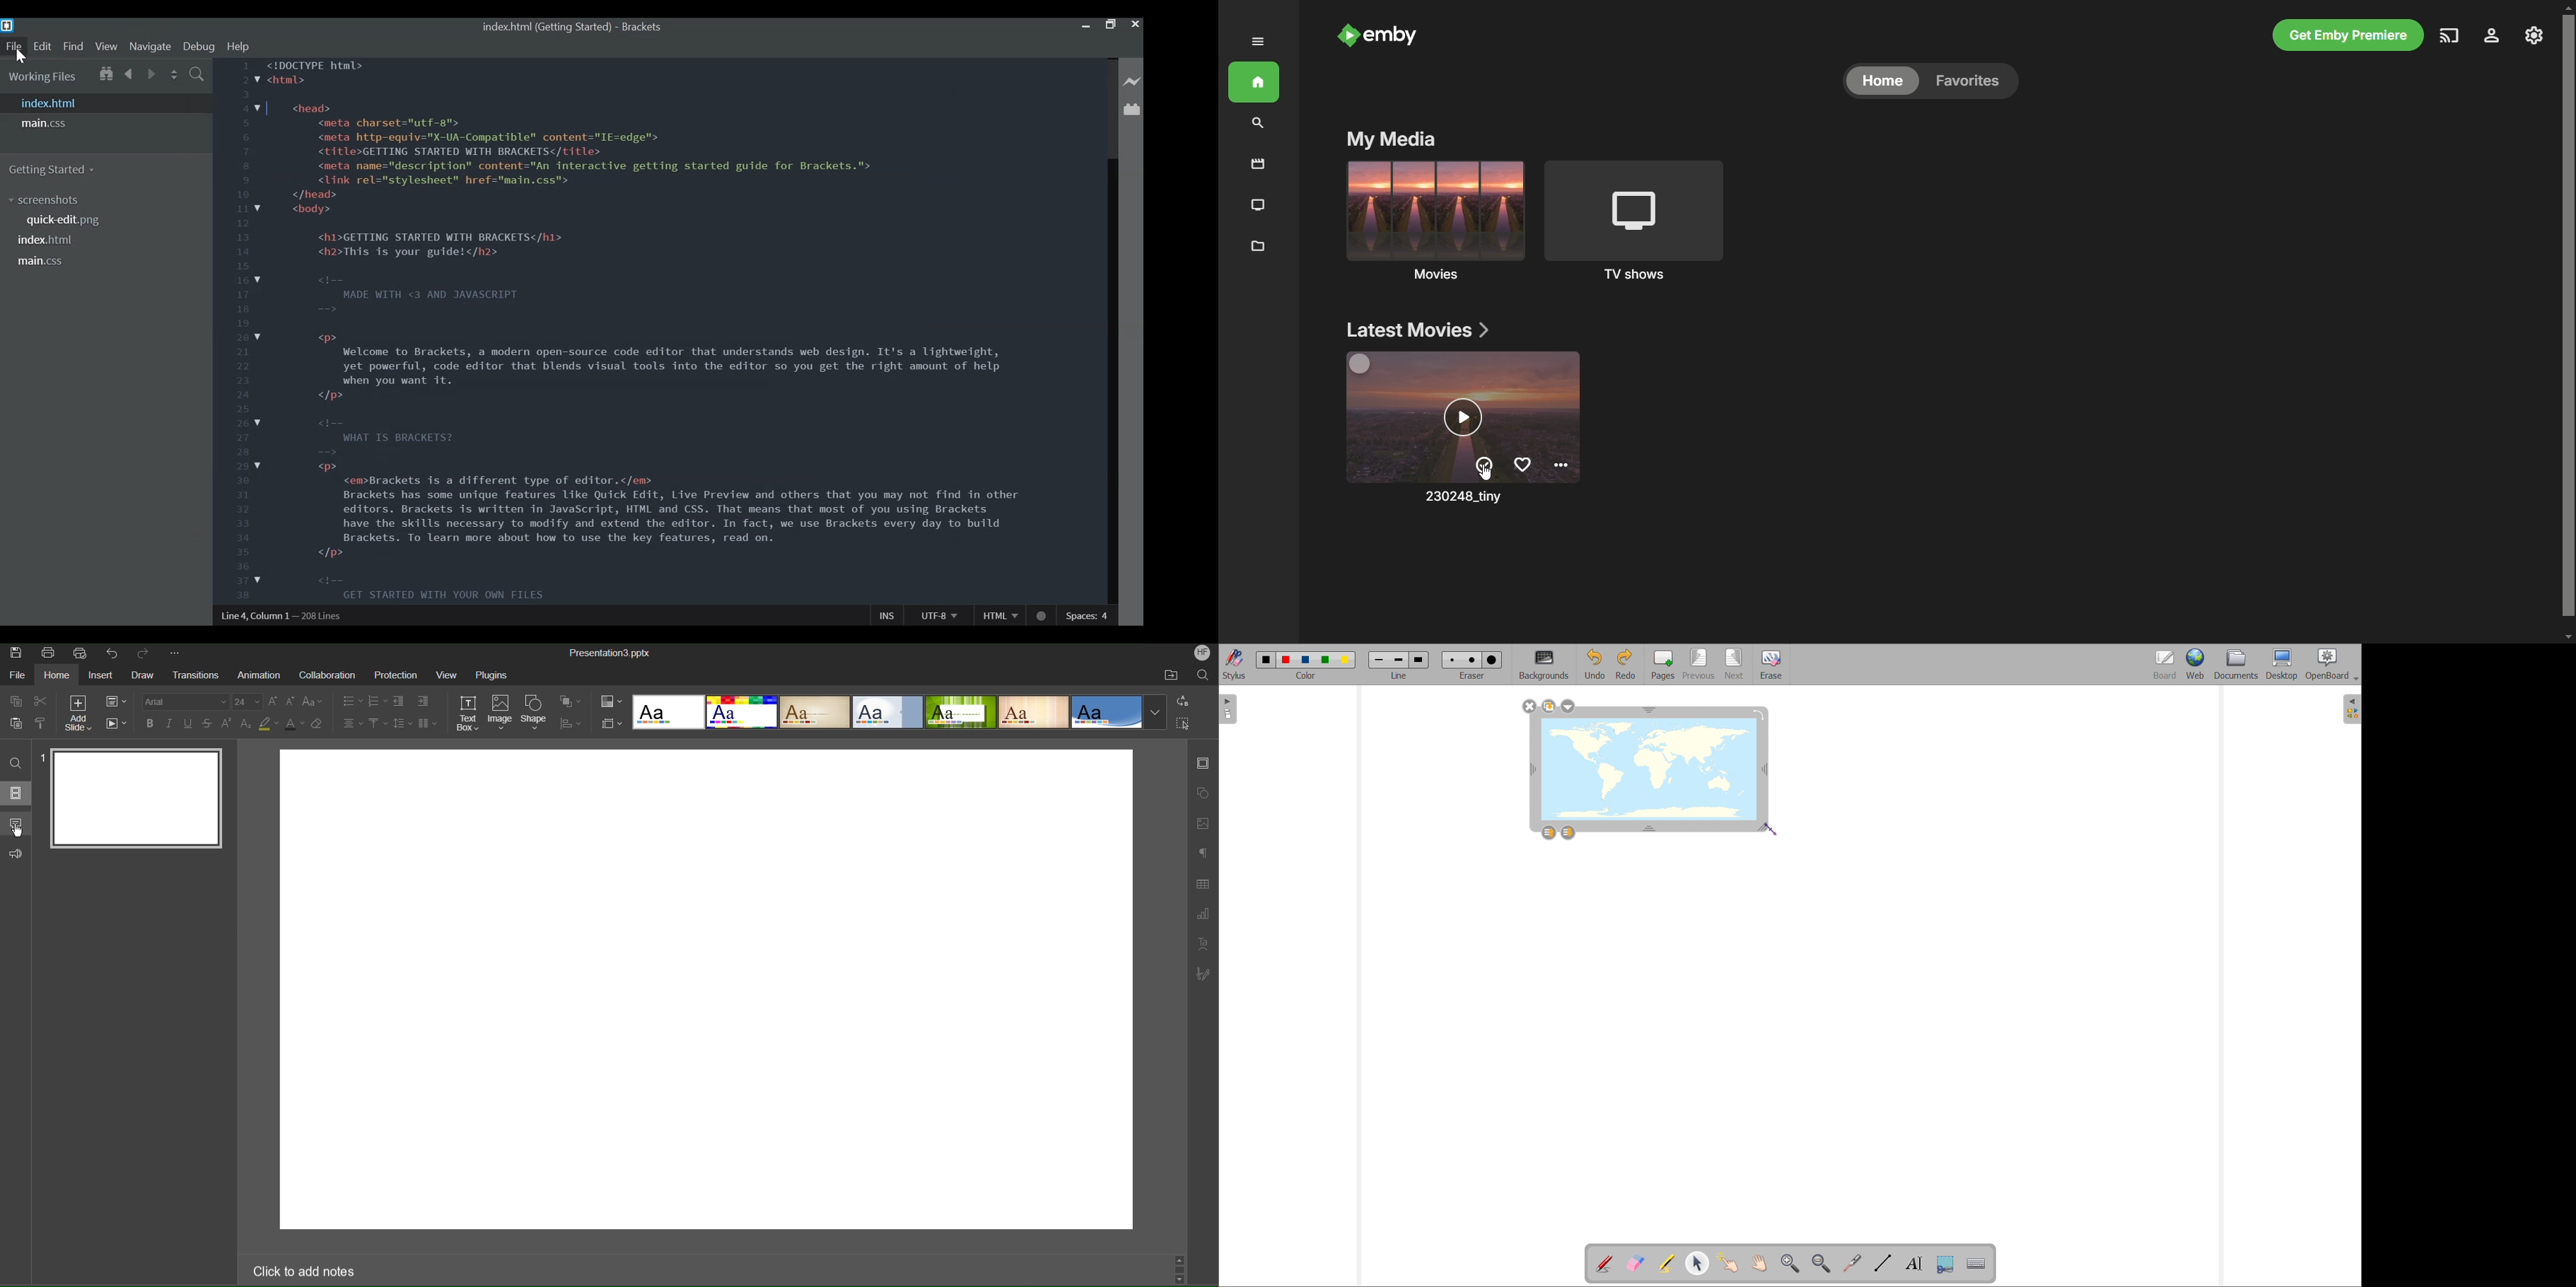 Image resolution: width=2576 pixels, height=1288 pixels. I want to click on Arrange, so click(570, 703).